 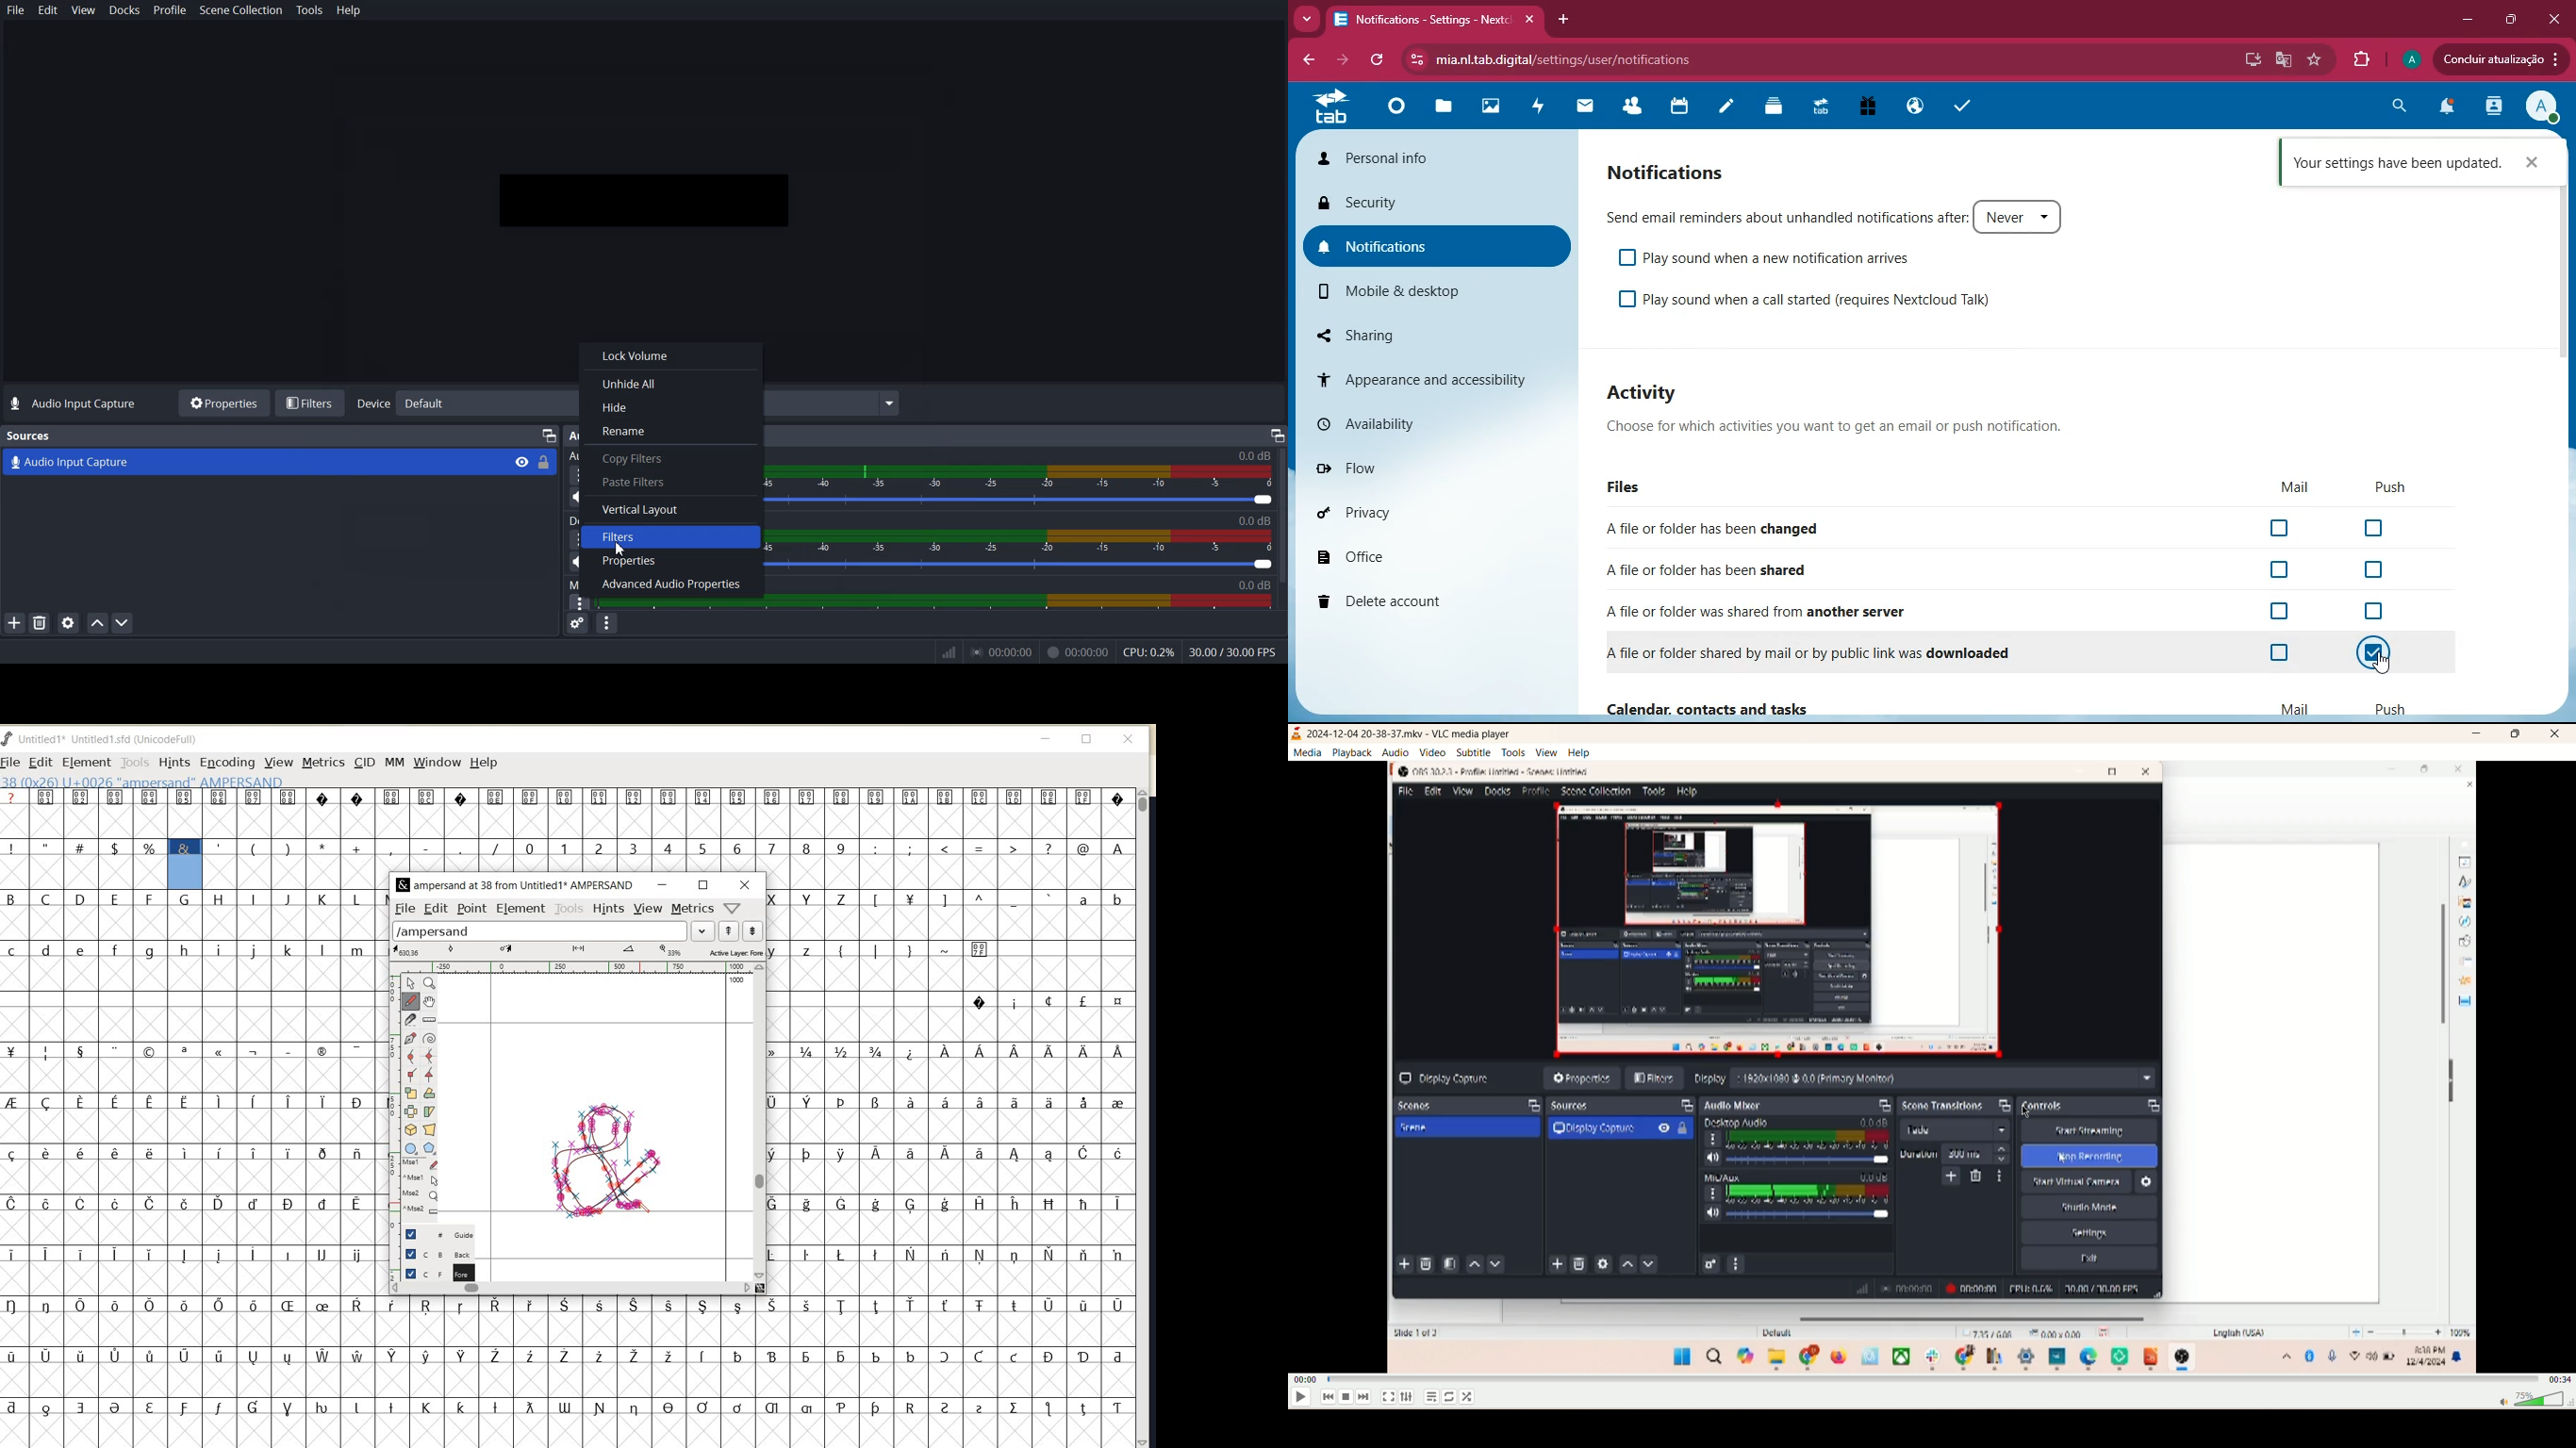 What do you see at coordinates (1435, 20) in the screenshot?
I see `Notifications - Settings - Nextc` at bounding box center [1435, 20].